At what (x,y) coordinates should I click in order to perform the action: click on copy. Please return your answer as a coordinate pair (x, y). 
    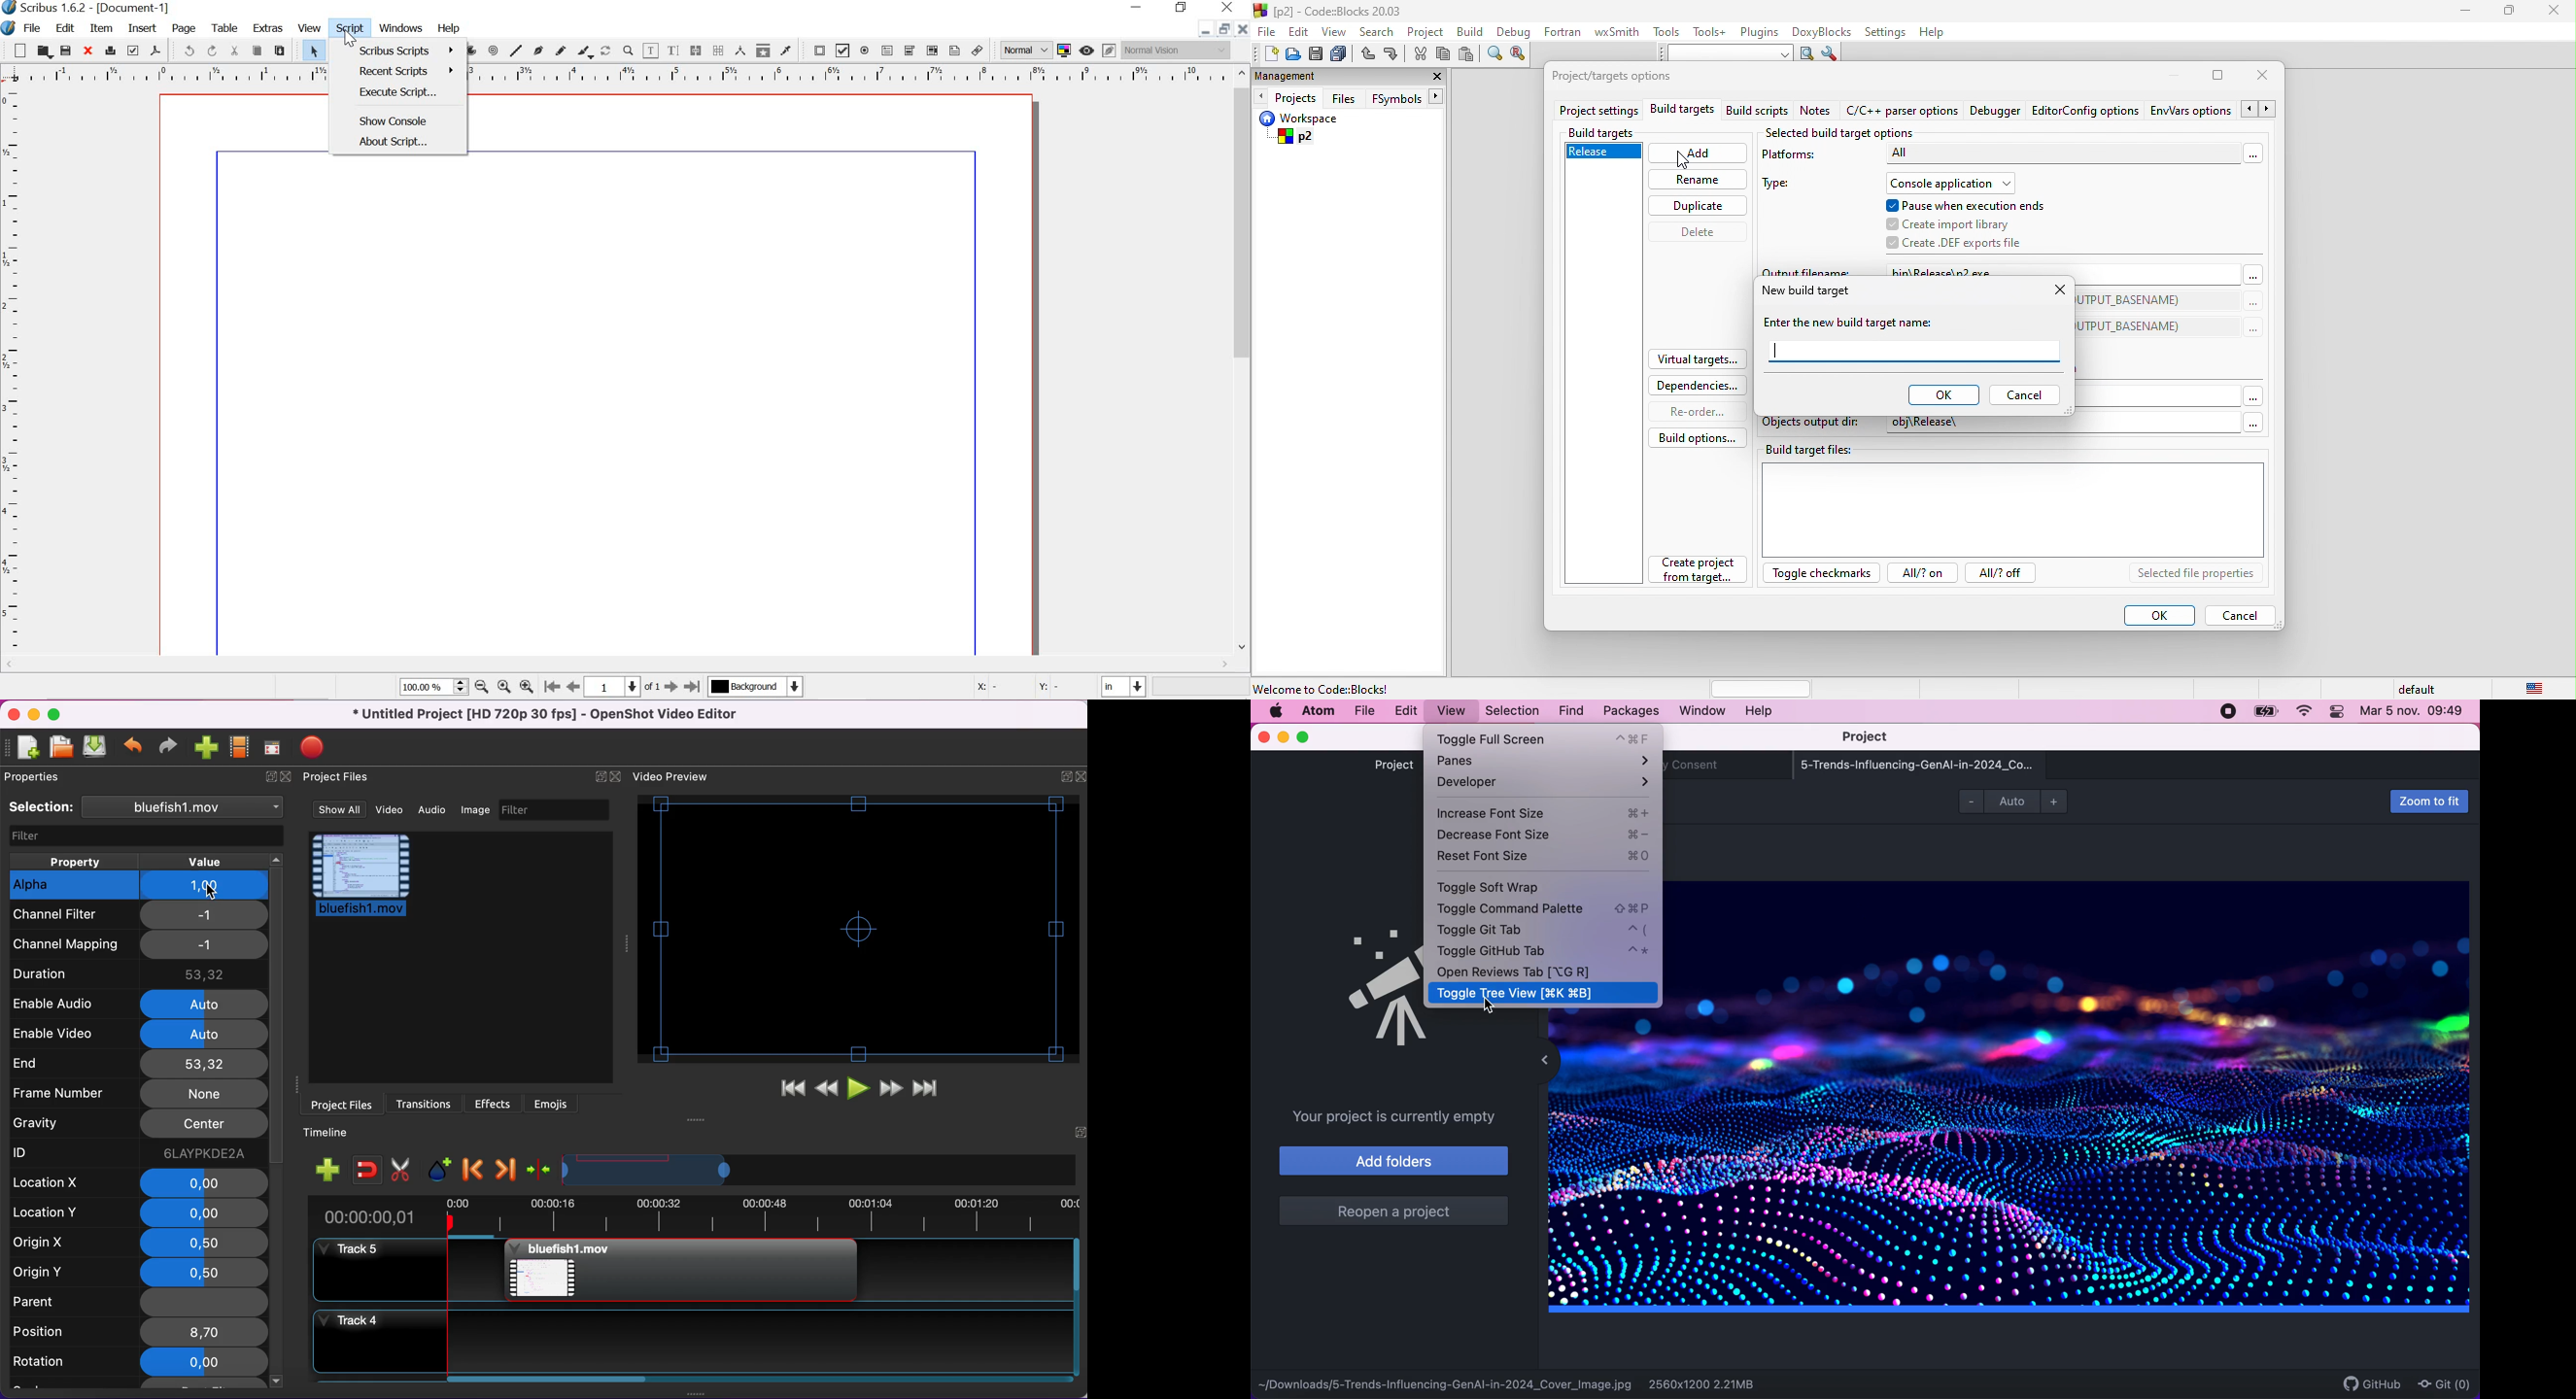
    Looking at the image, I should click on (1445, 56).